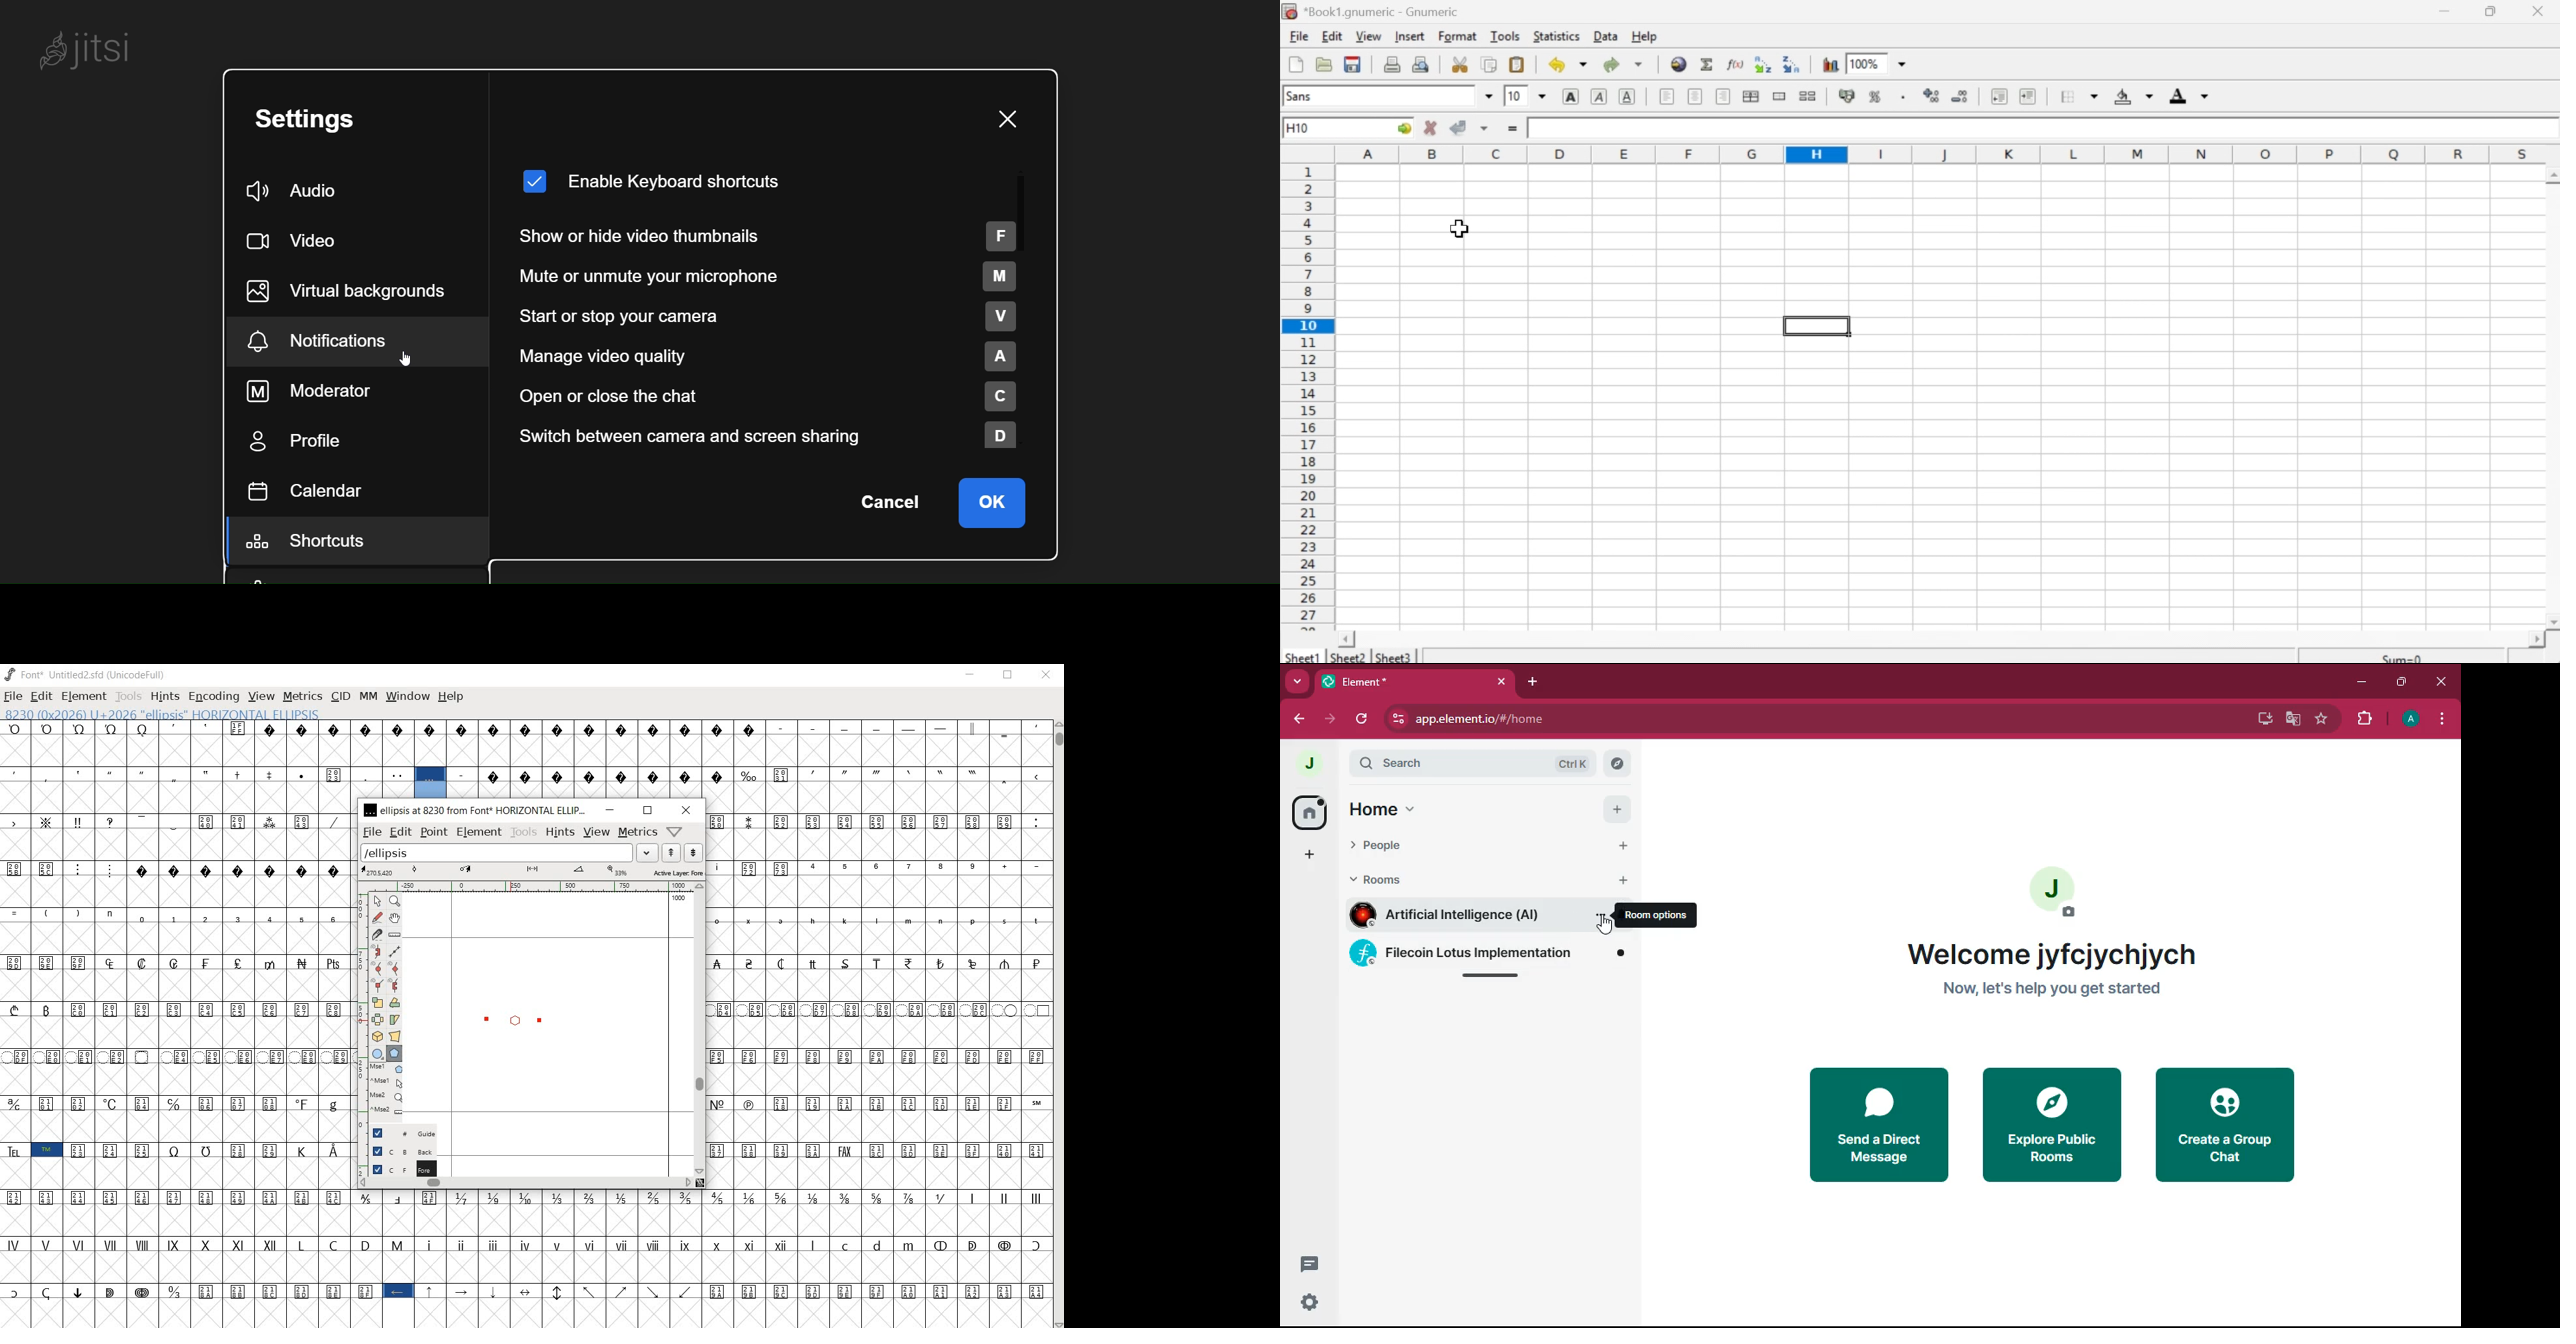 This screenshot has height=1344, width=2576. I want to click on change whether spiro is active or not, so click(393, 950).